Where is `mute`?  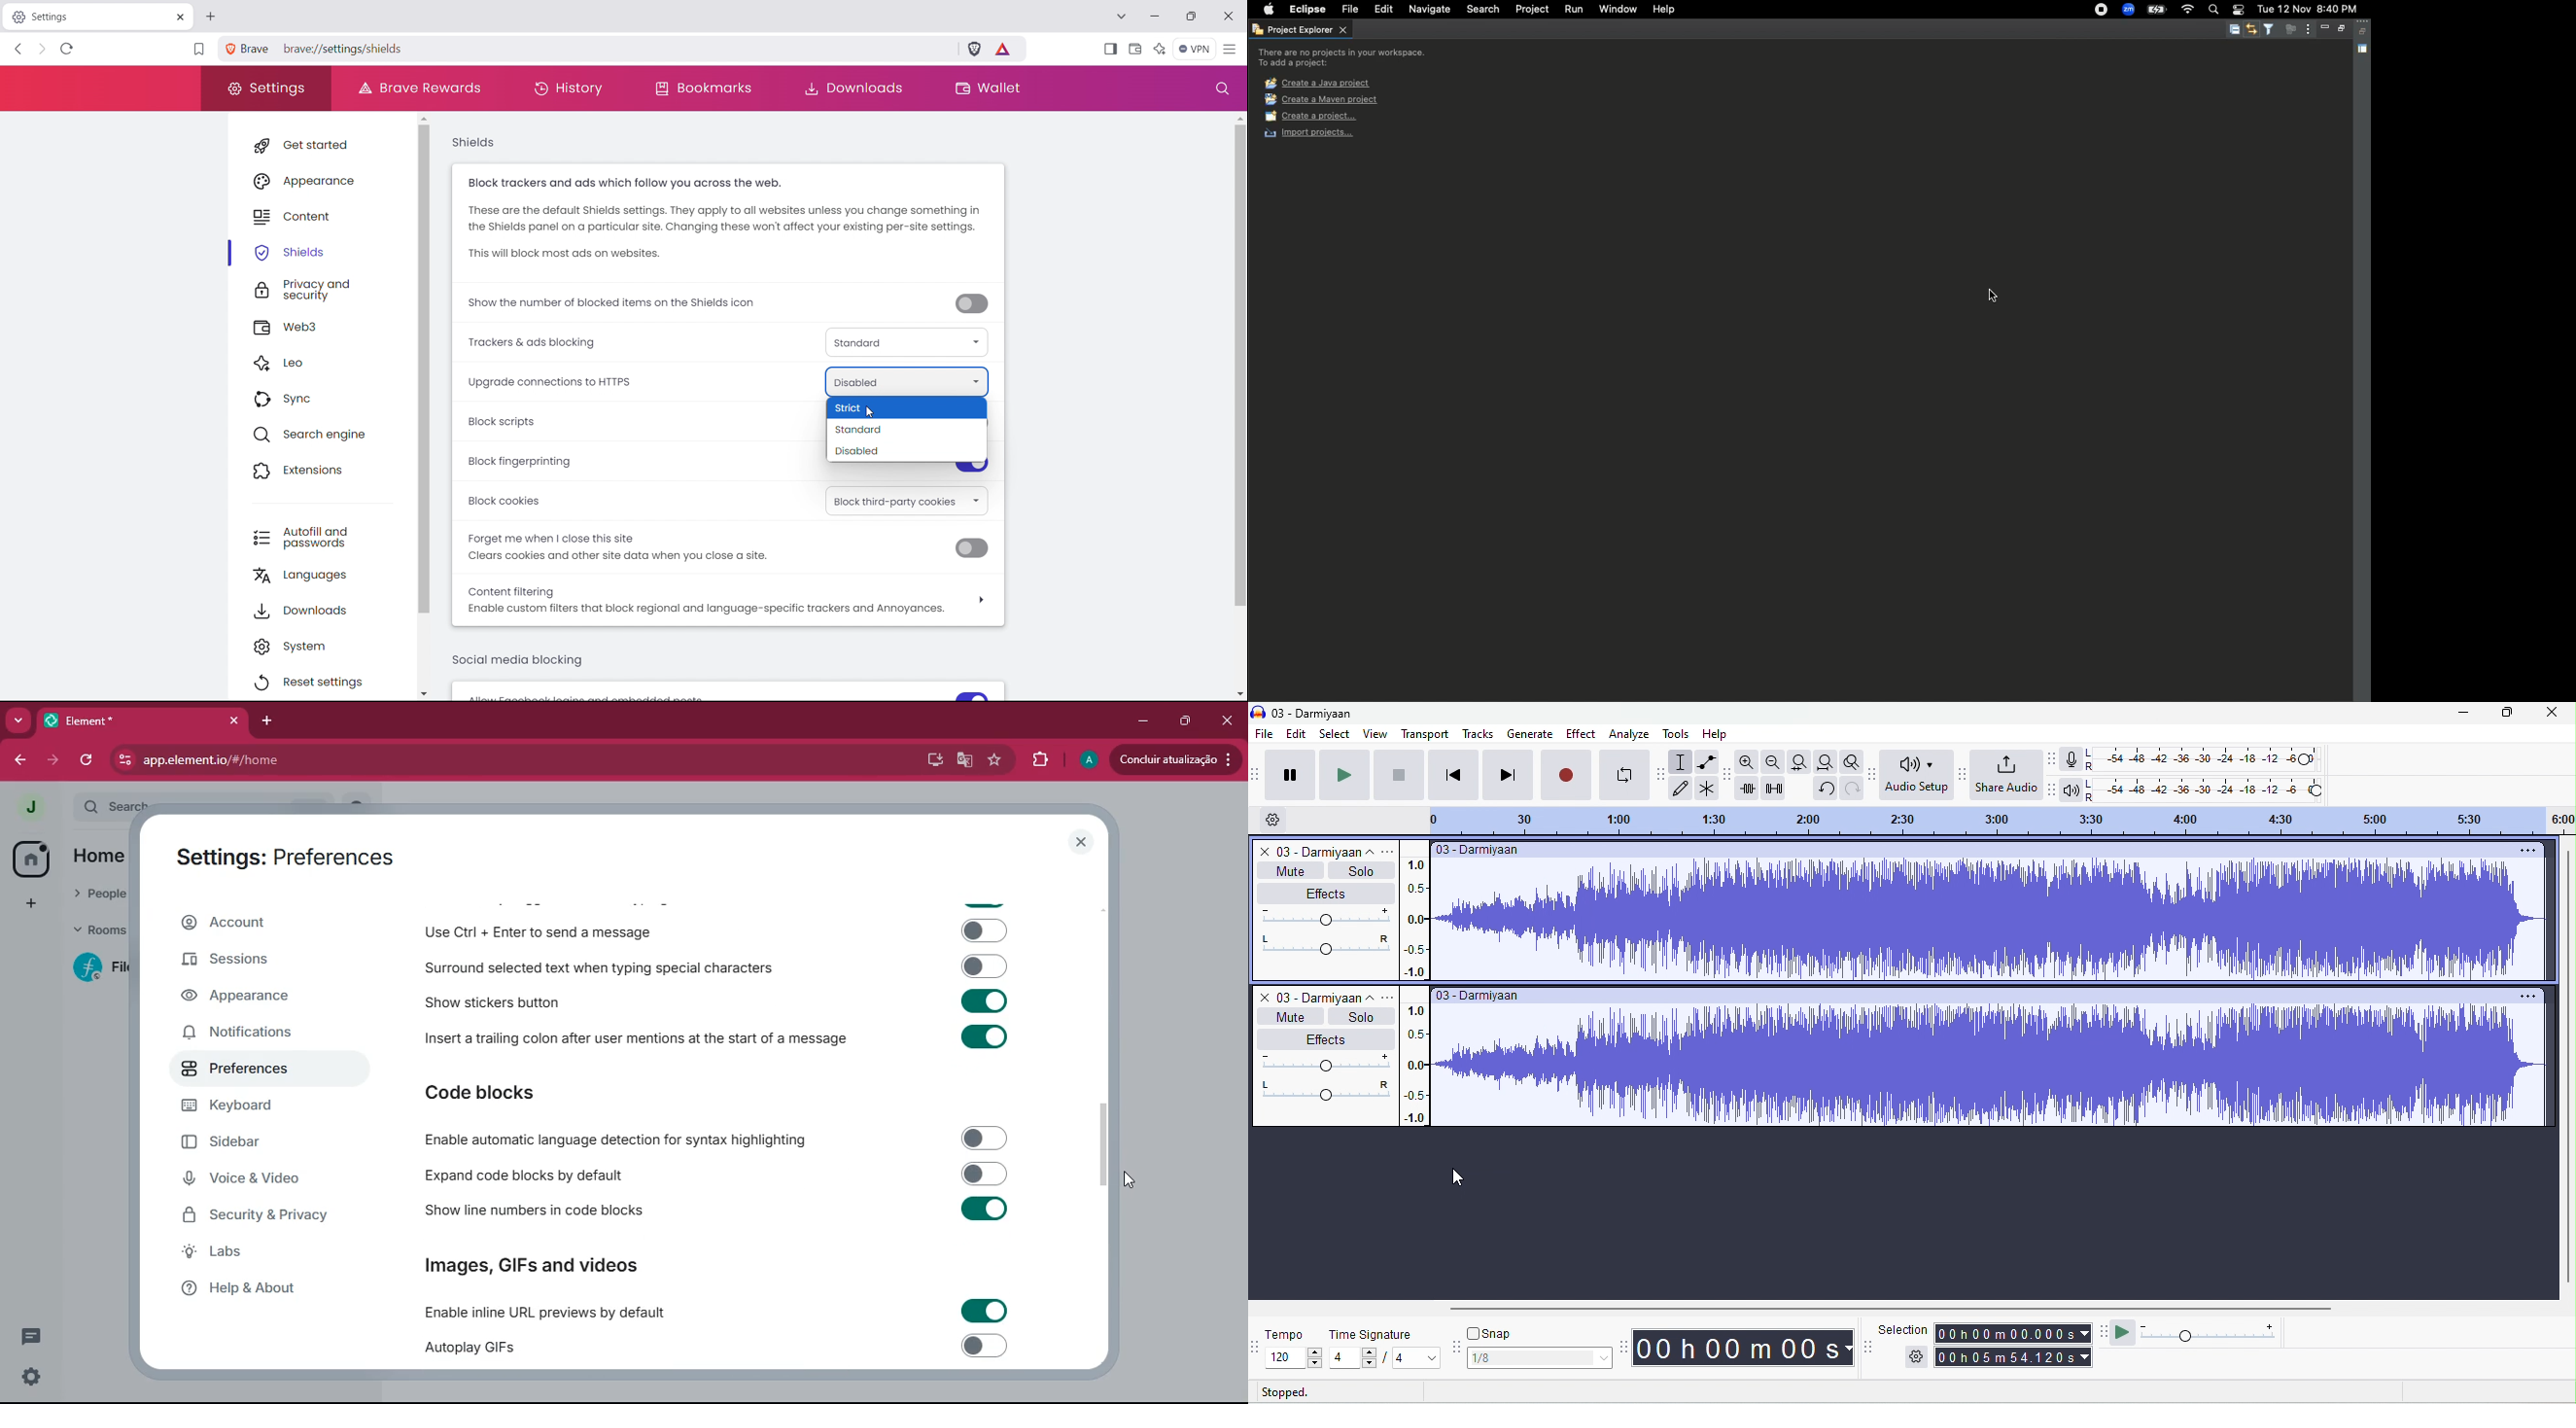 mute is located at coordinates (1292, 870).